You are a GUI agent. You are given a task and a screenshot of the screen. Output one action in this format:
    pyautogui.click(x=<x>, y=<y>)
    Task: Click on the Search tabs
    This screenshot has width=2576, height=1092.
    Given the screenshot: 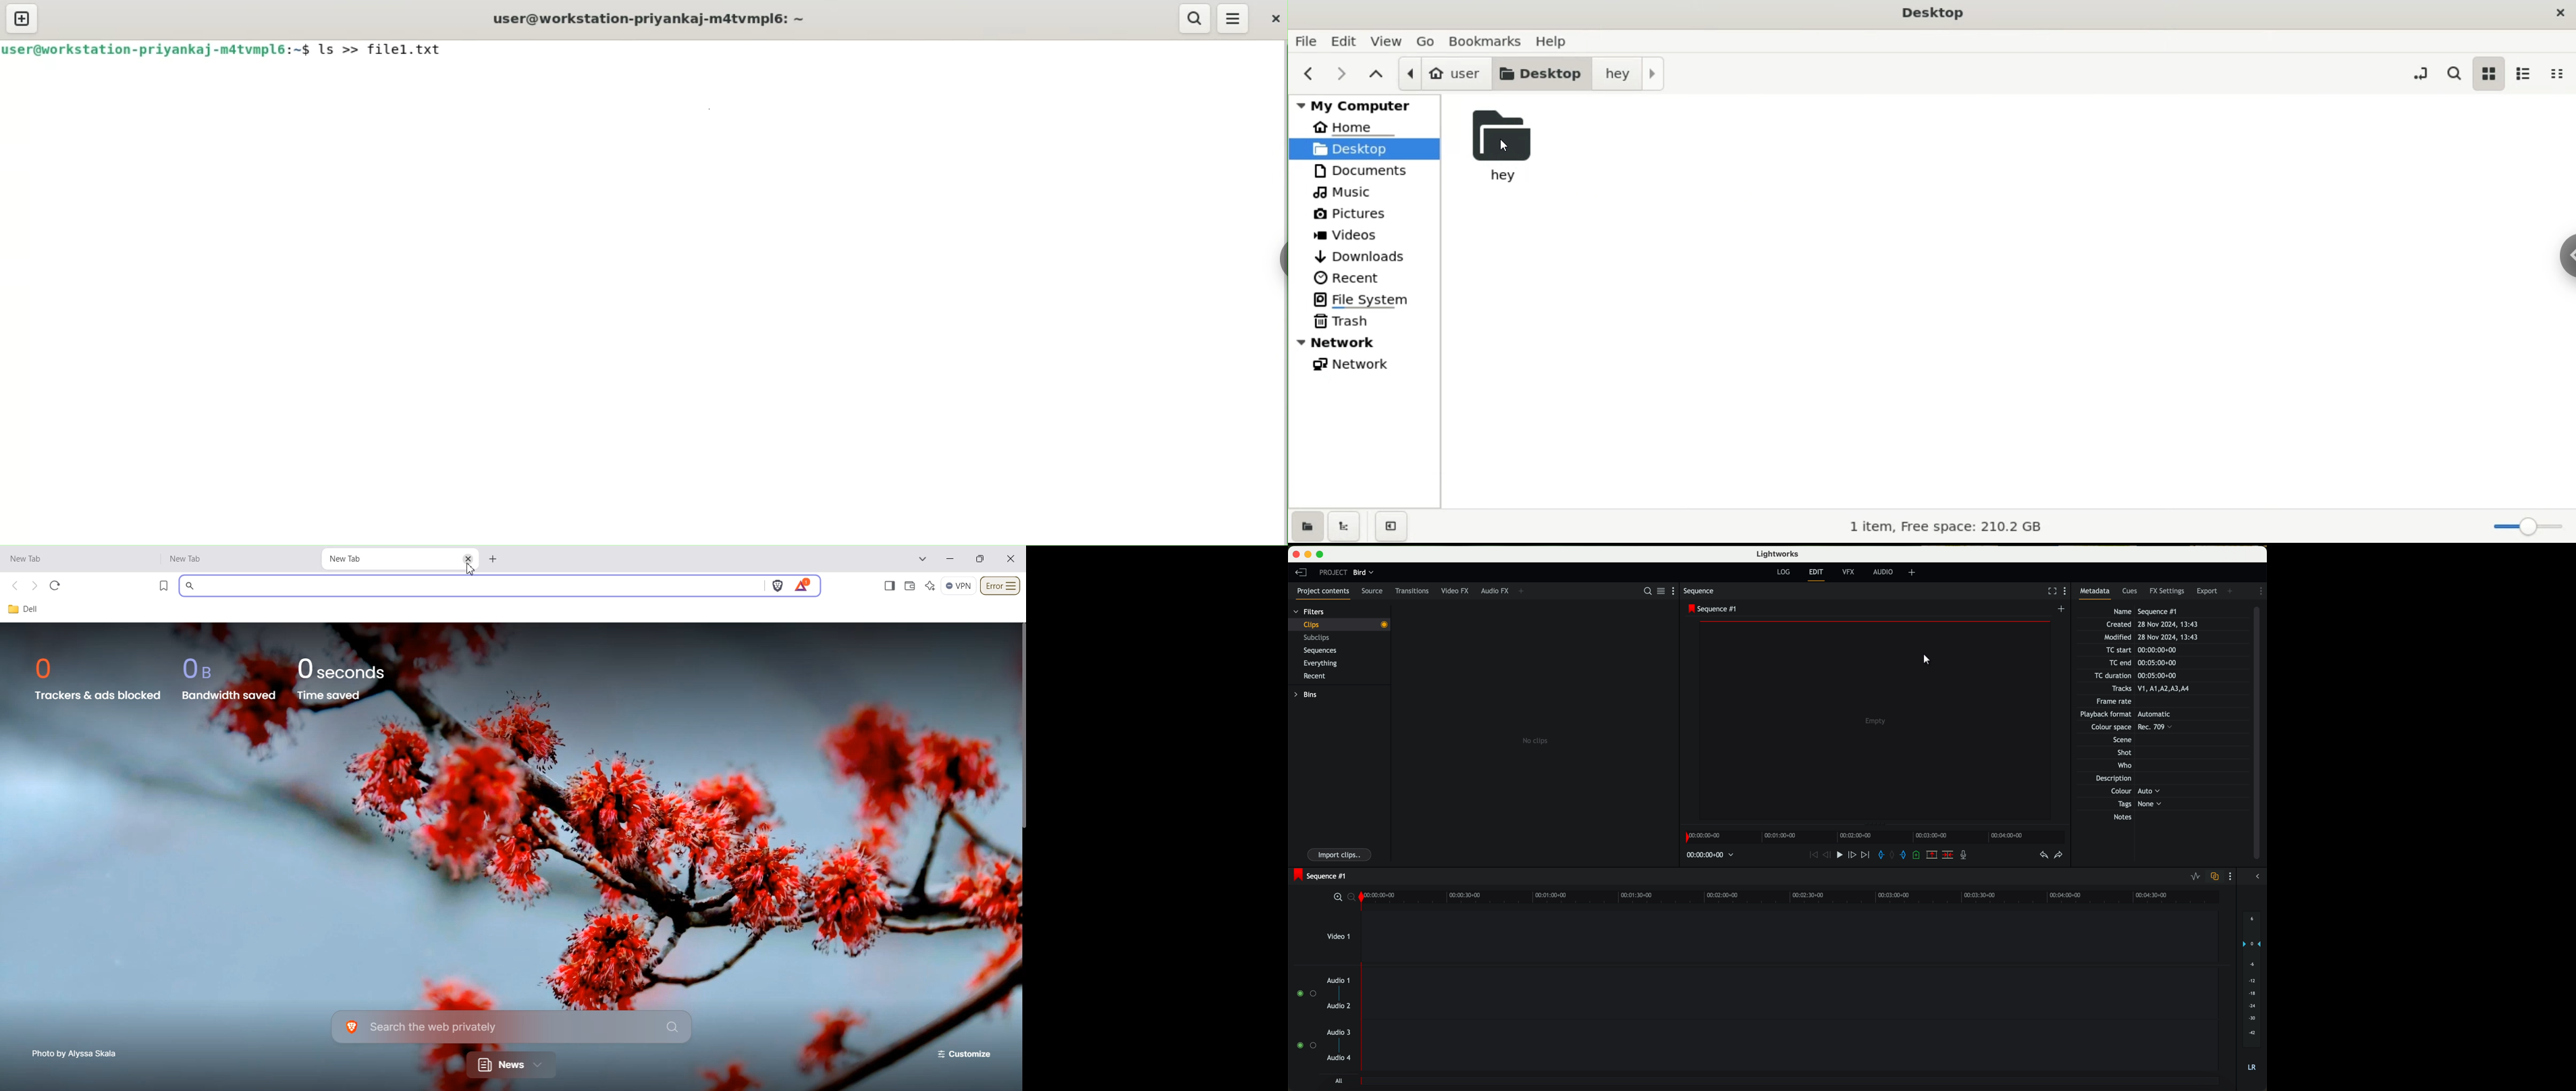 What is the action you would take?
    pyautogui.click(x=924, y=559)
    